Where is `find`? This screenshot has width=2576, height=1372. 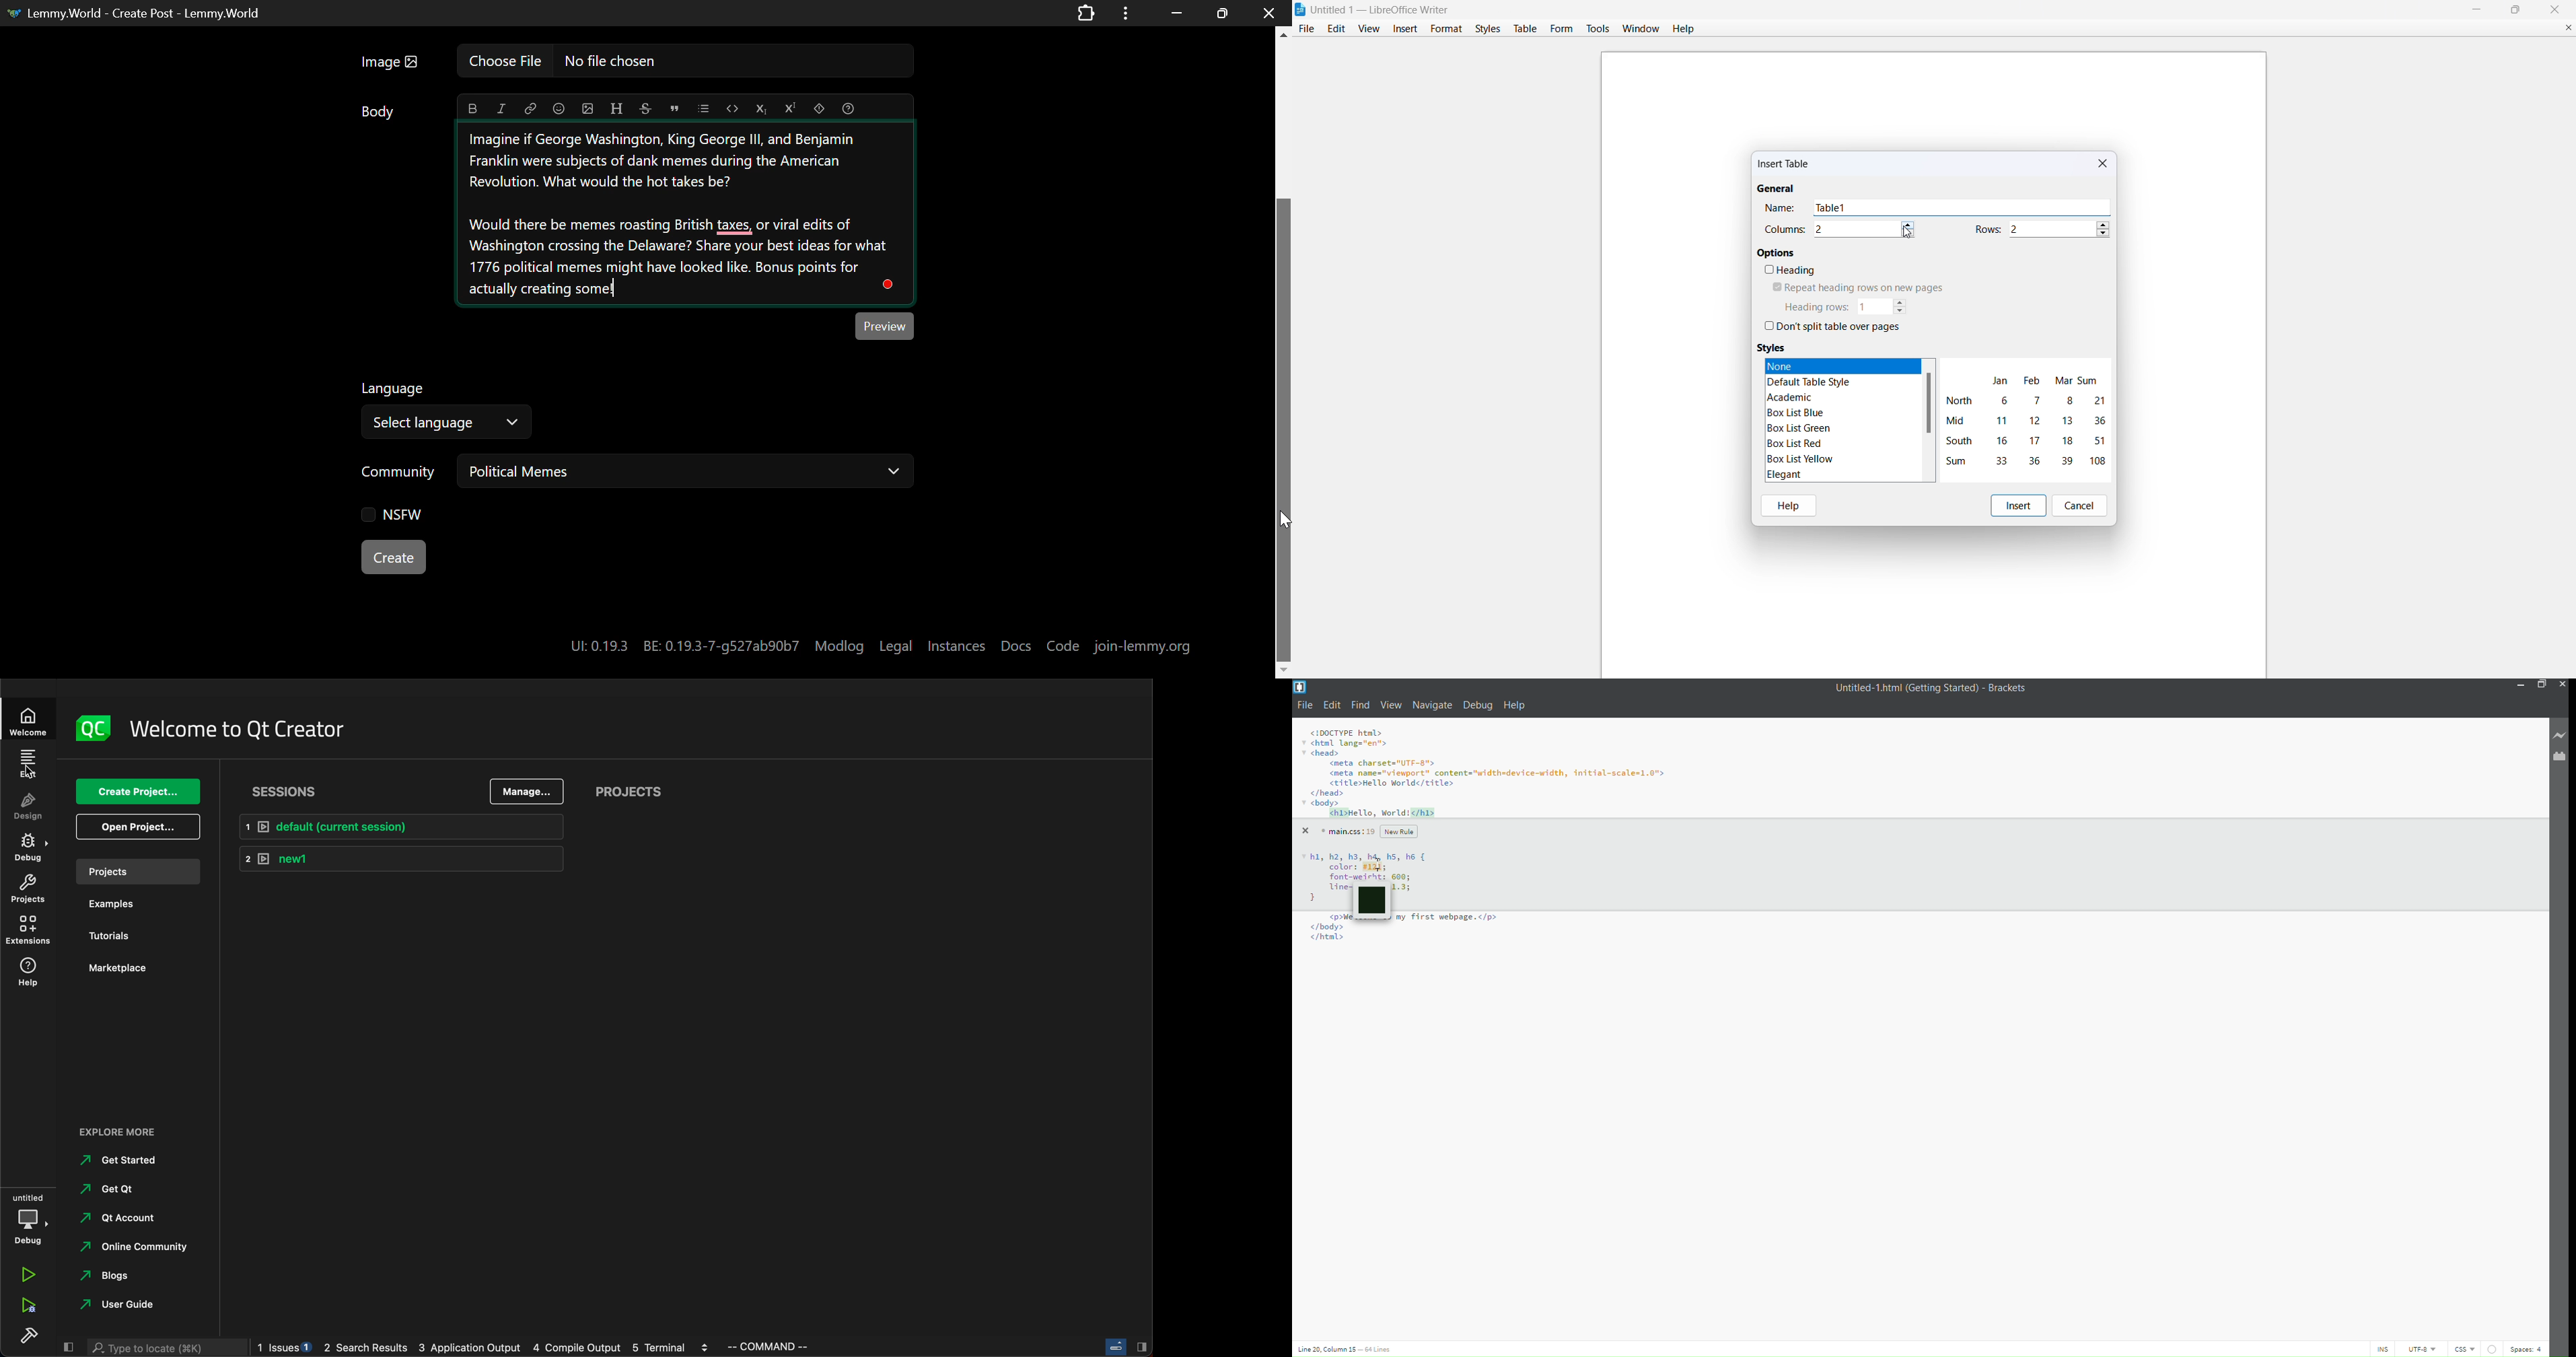
find is located at coordinates (1360, 705).